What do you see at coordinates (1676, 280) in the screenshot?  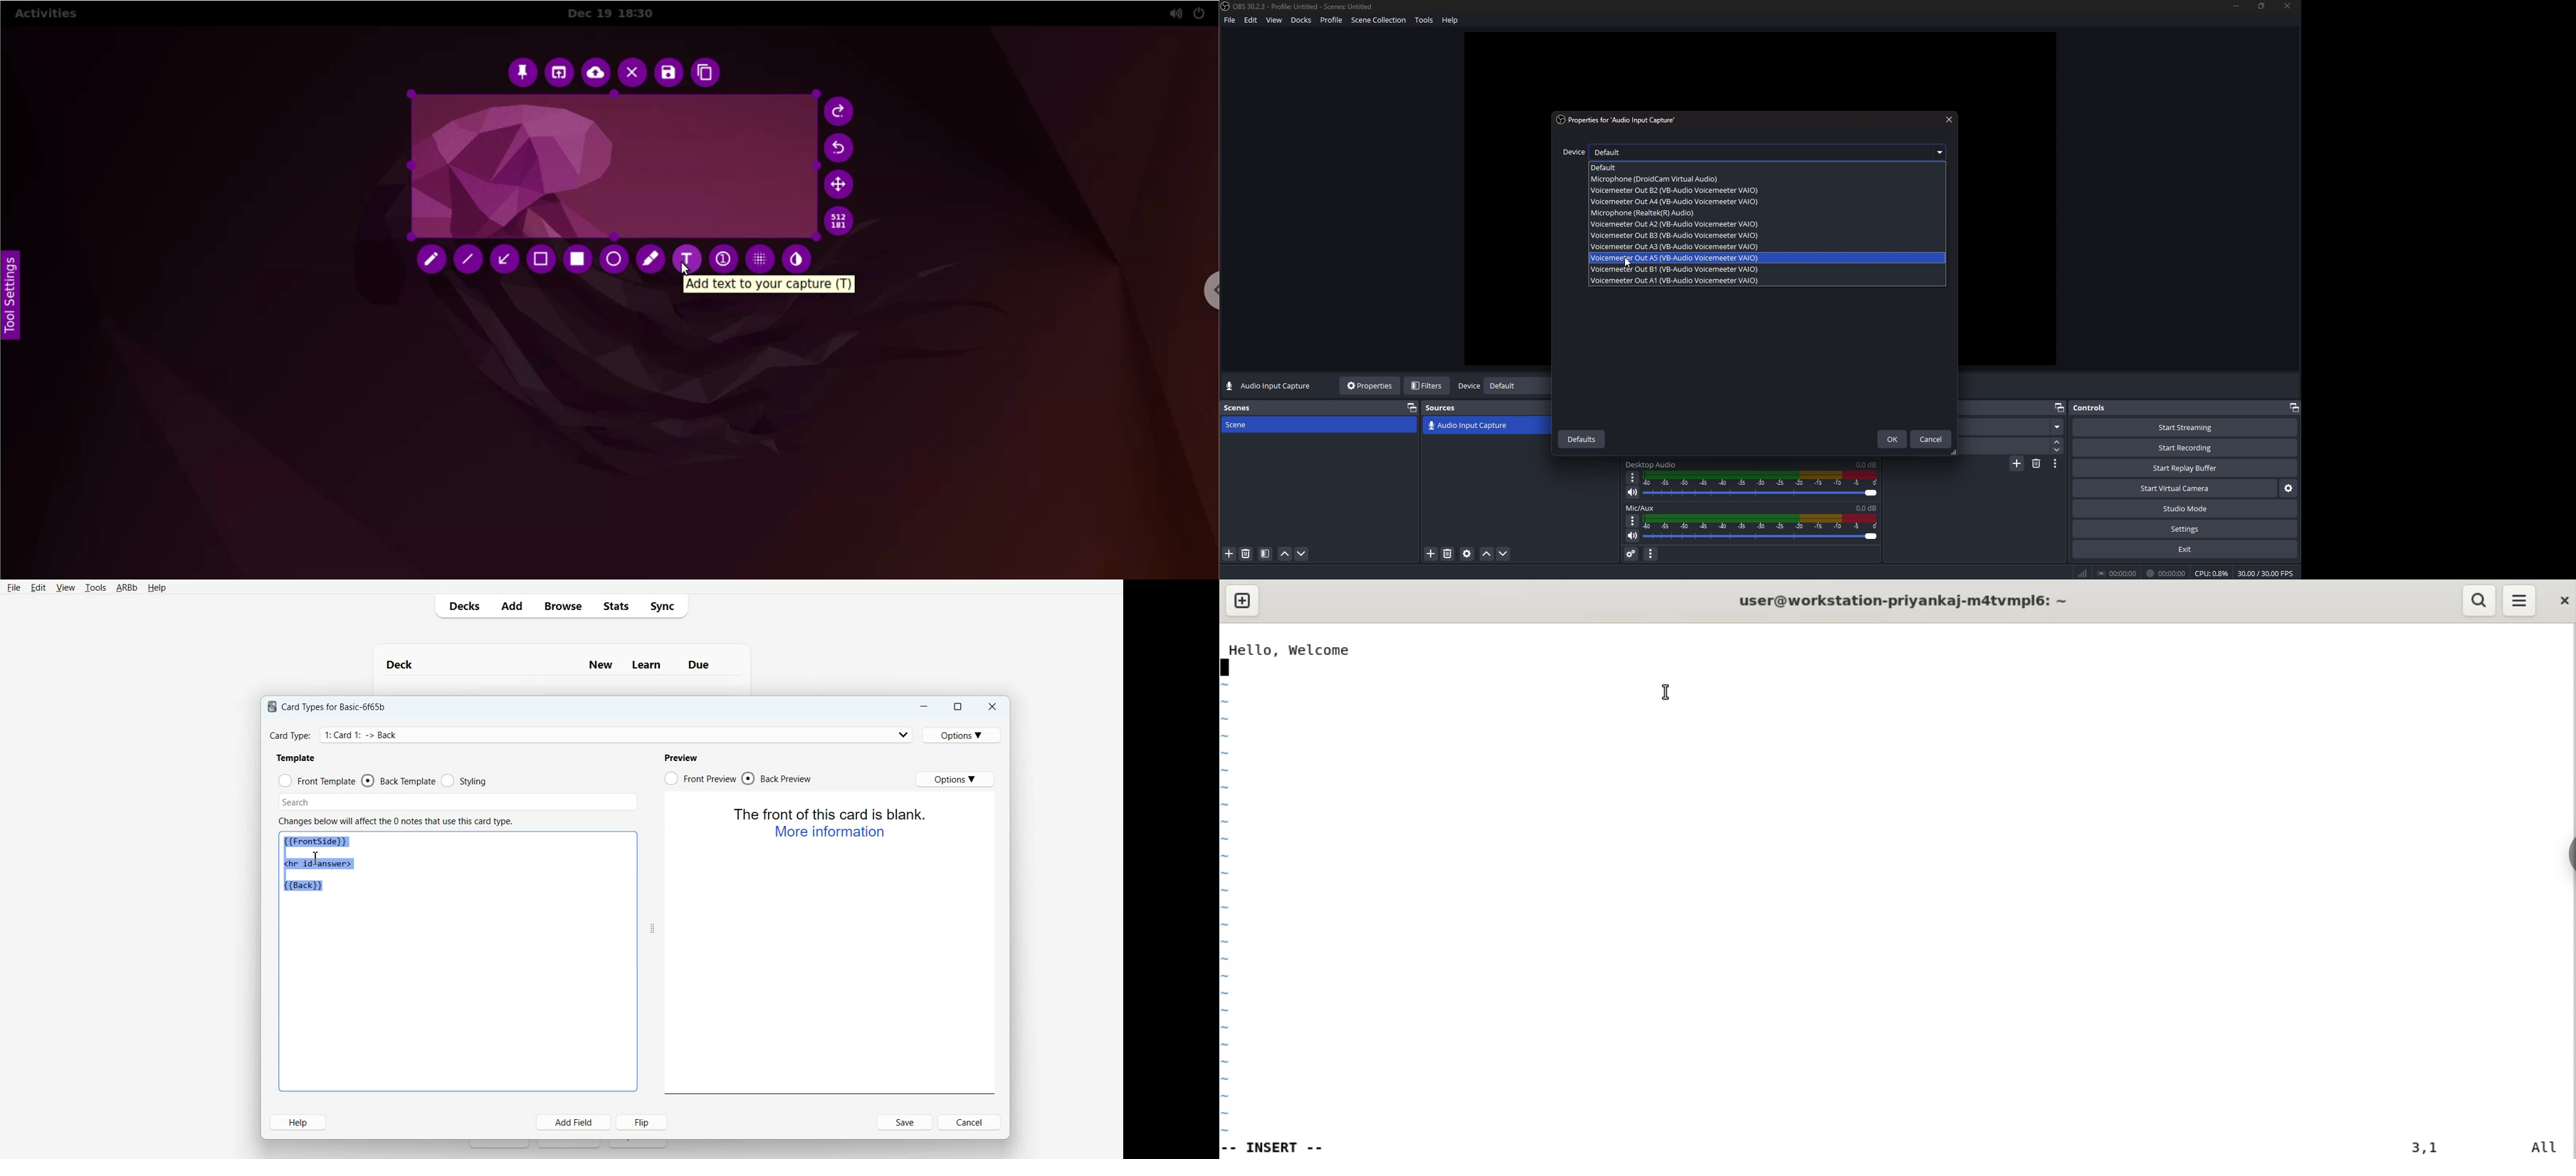 I see `voicemeeter out a1` at bounding box center [1676, 280].